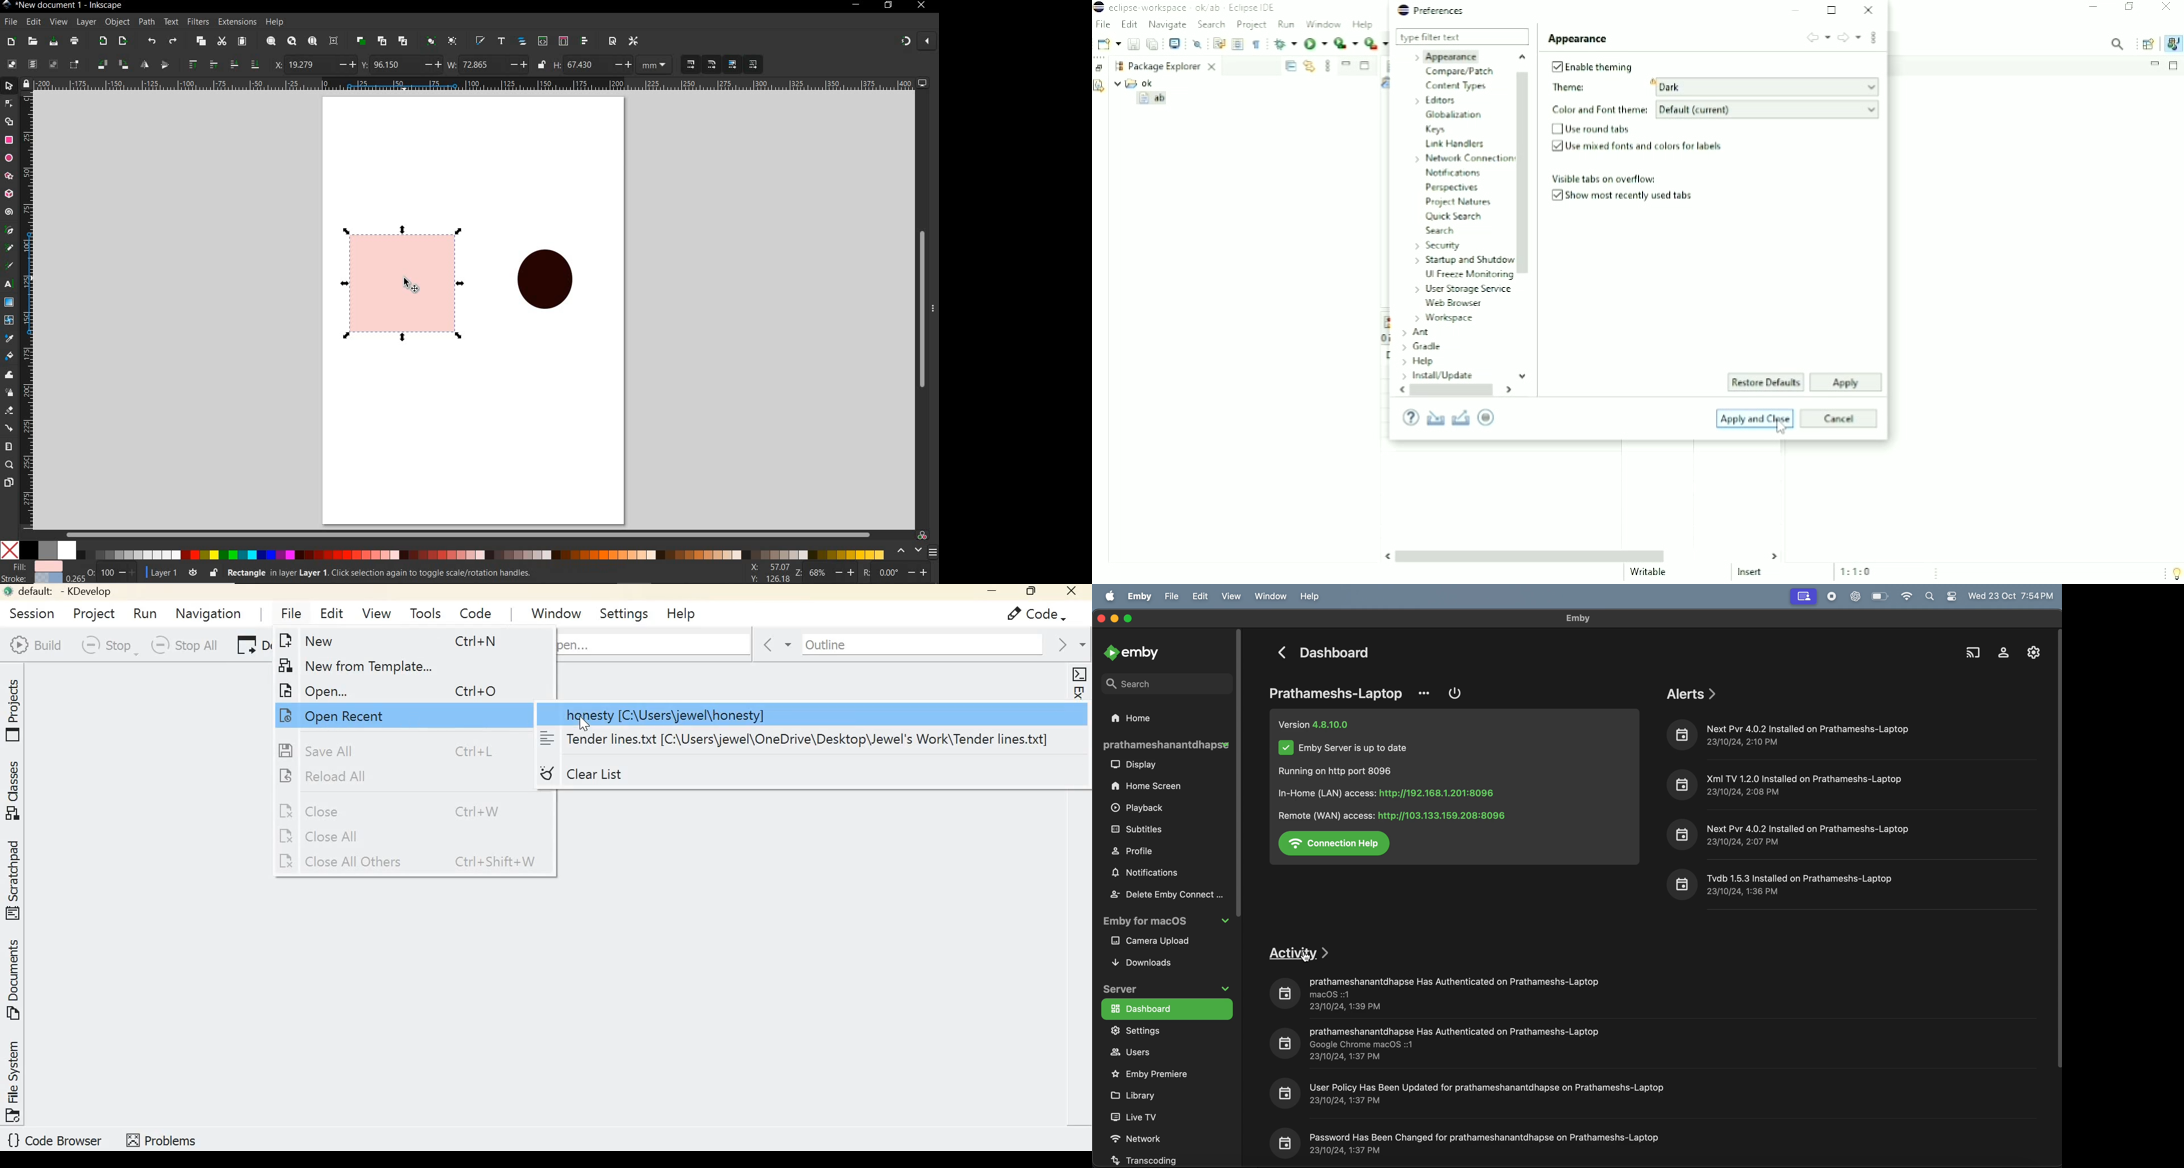 The height and width of the screenshot is (1176, 2184). I want to click on open object, so click(522, 42).